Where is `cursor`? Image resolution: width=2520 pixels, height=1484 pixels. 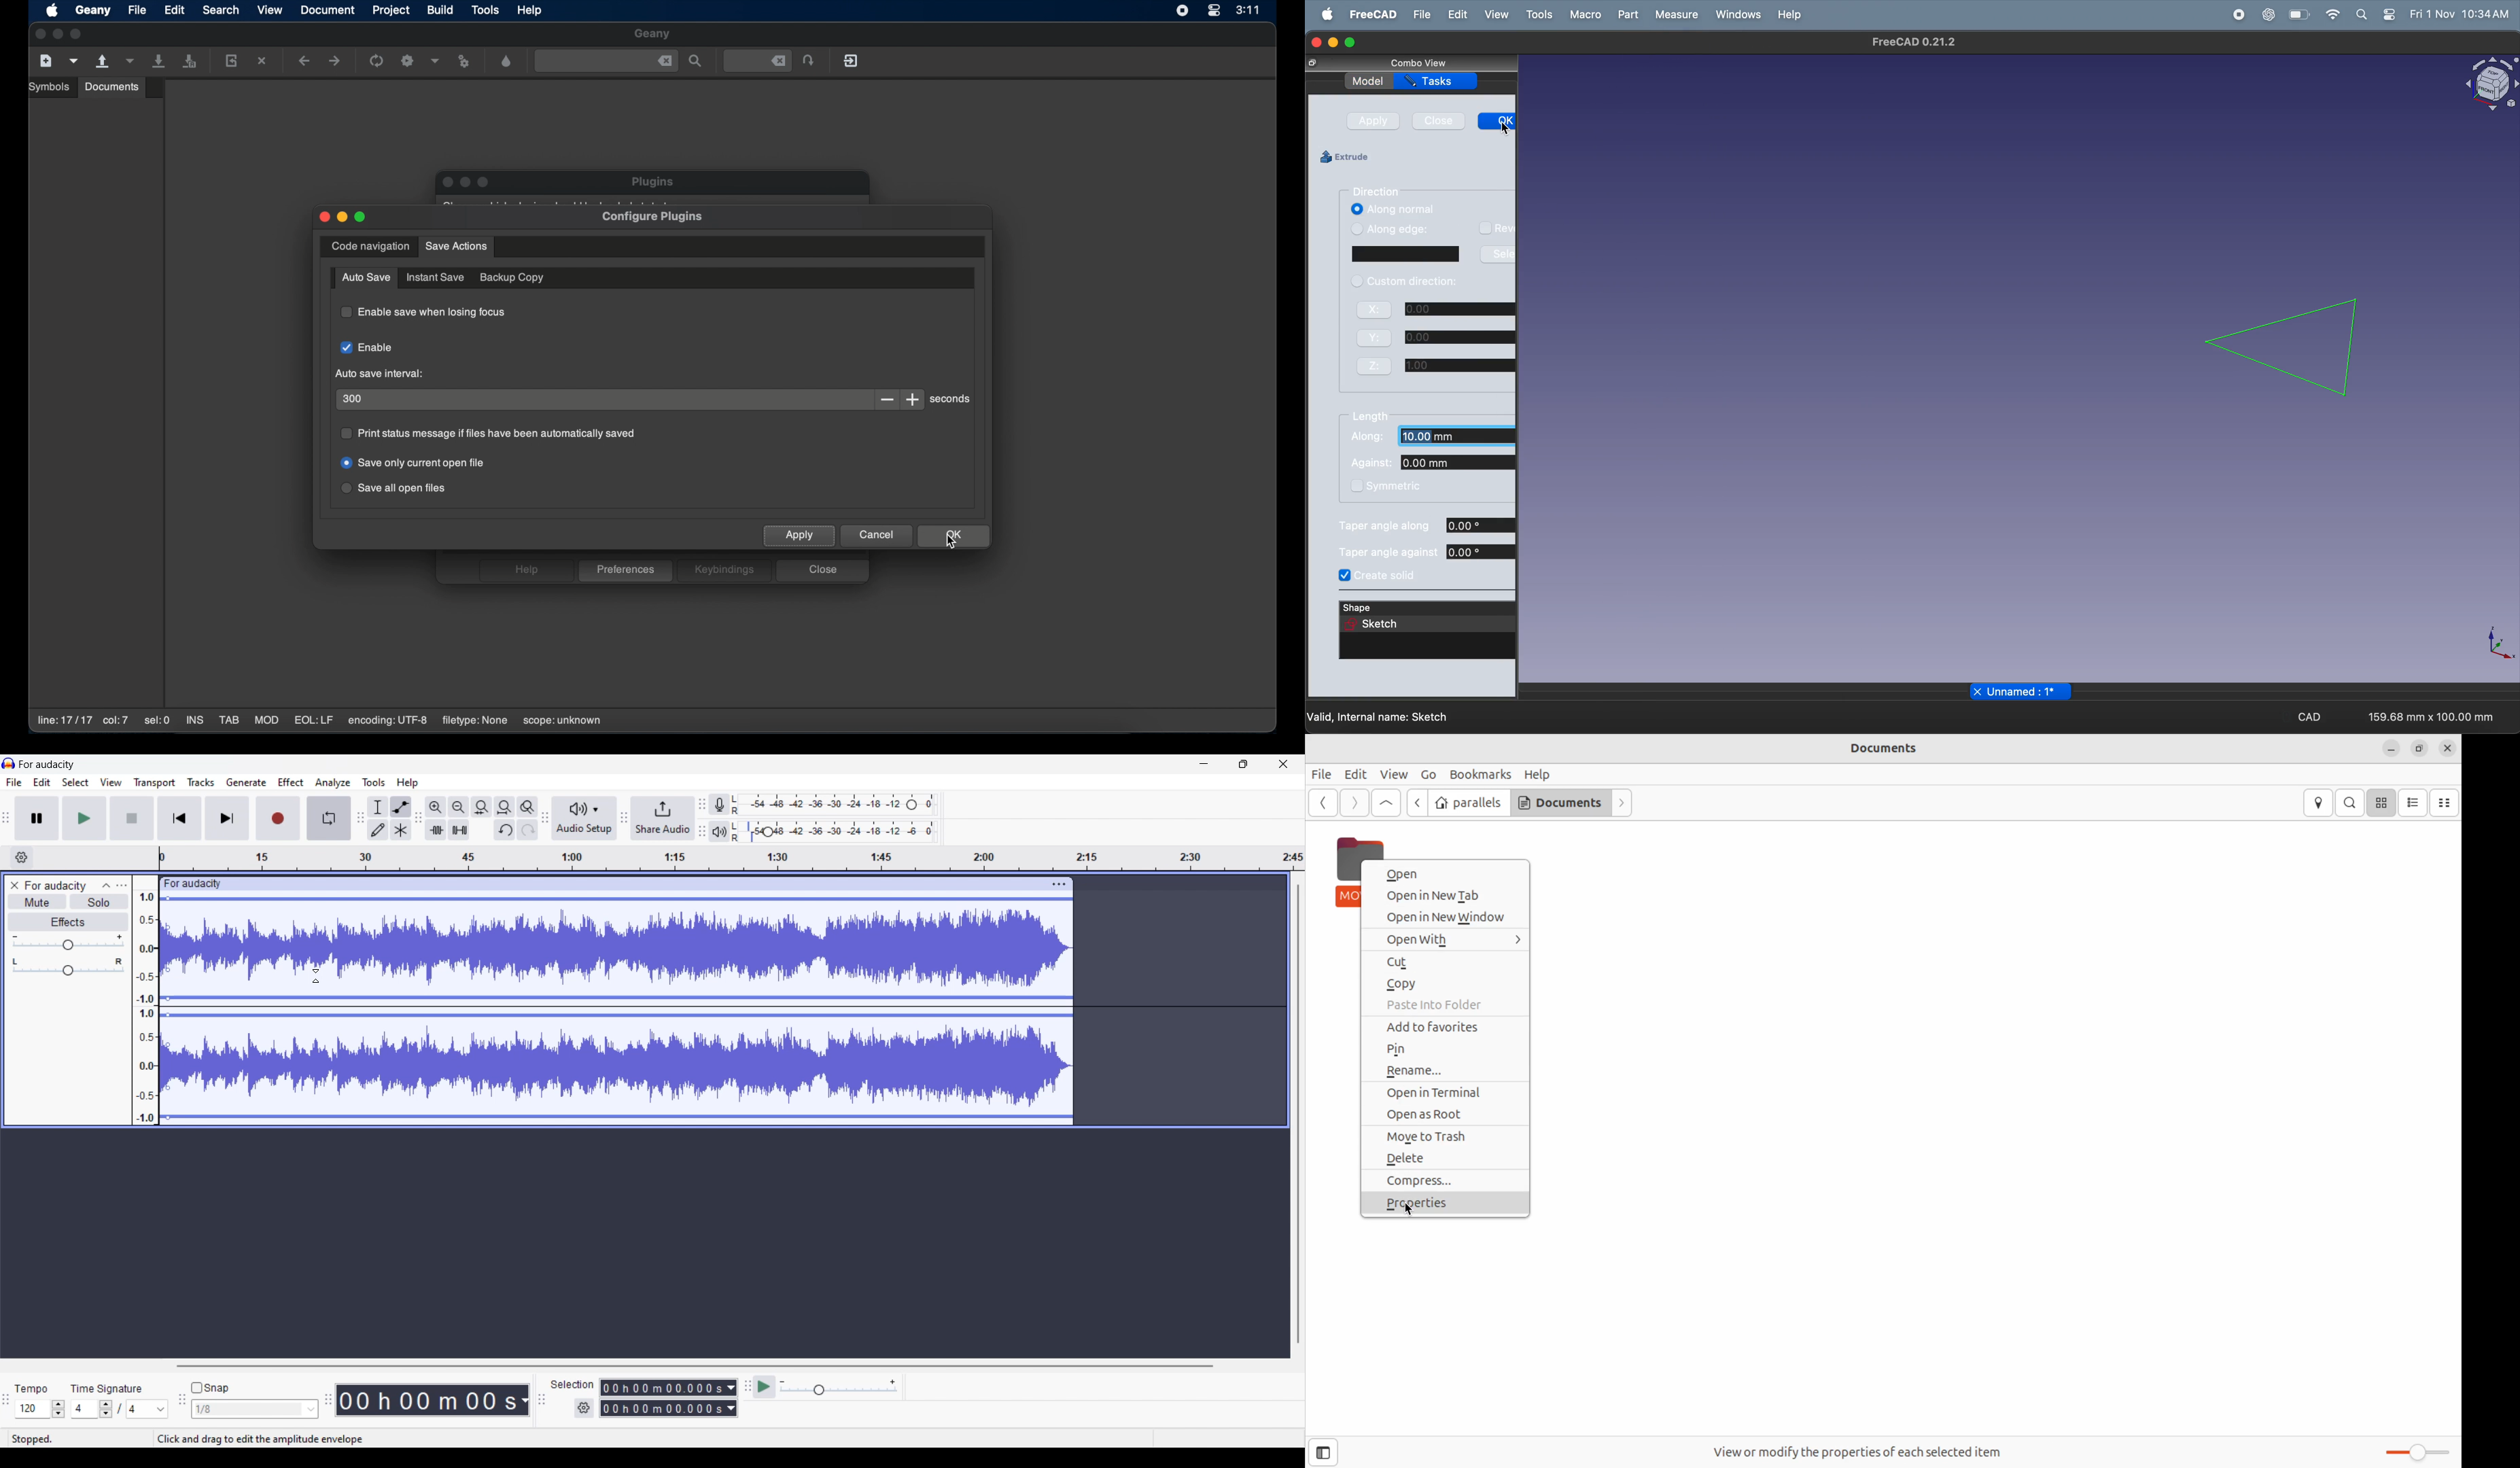
cursor is located at coordinates (316, 976).